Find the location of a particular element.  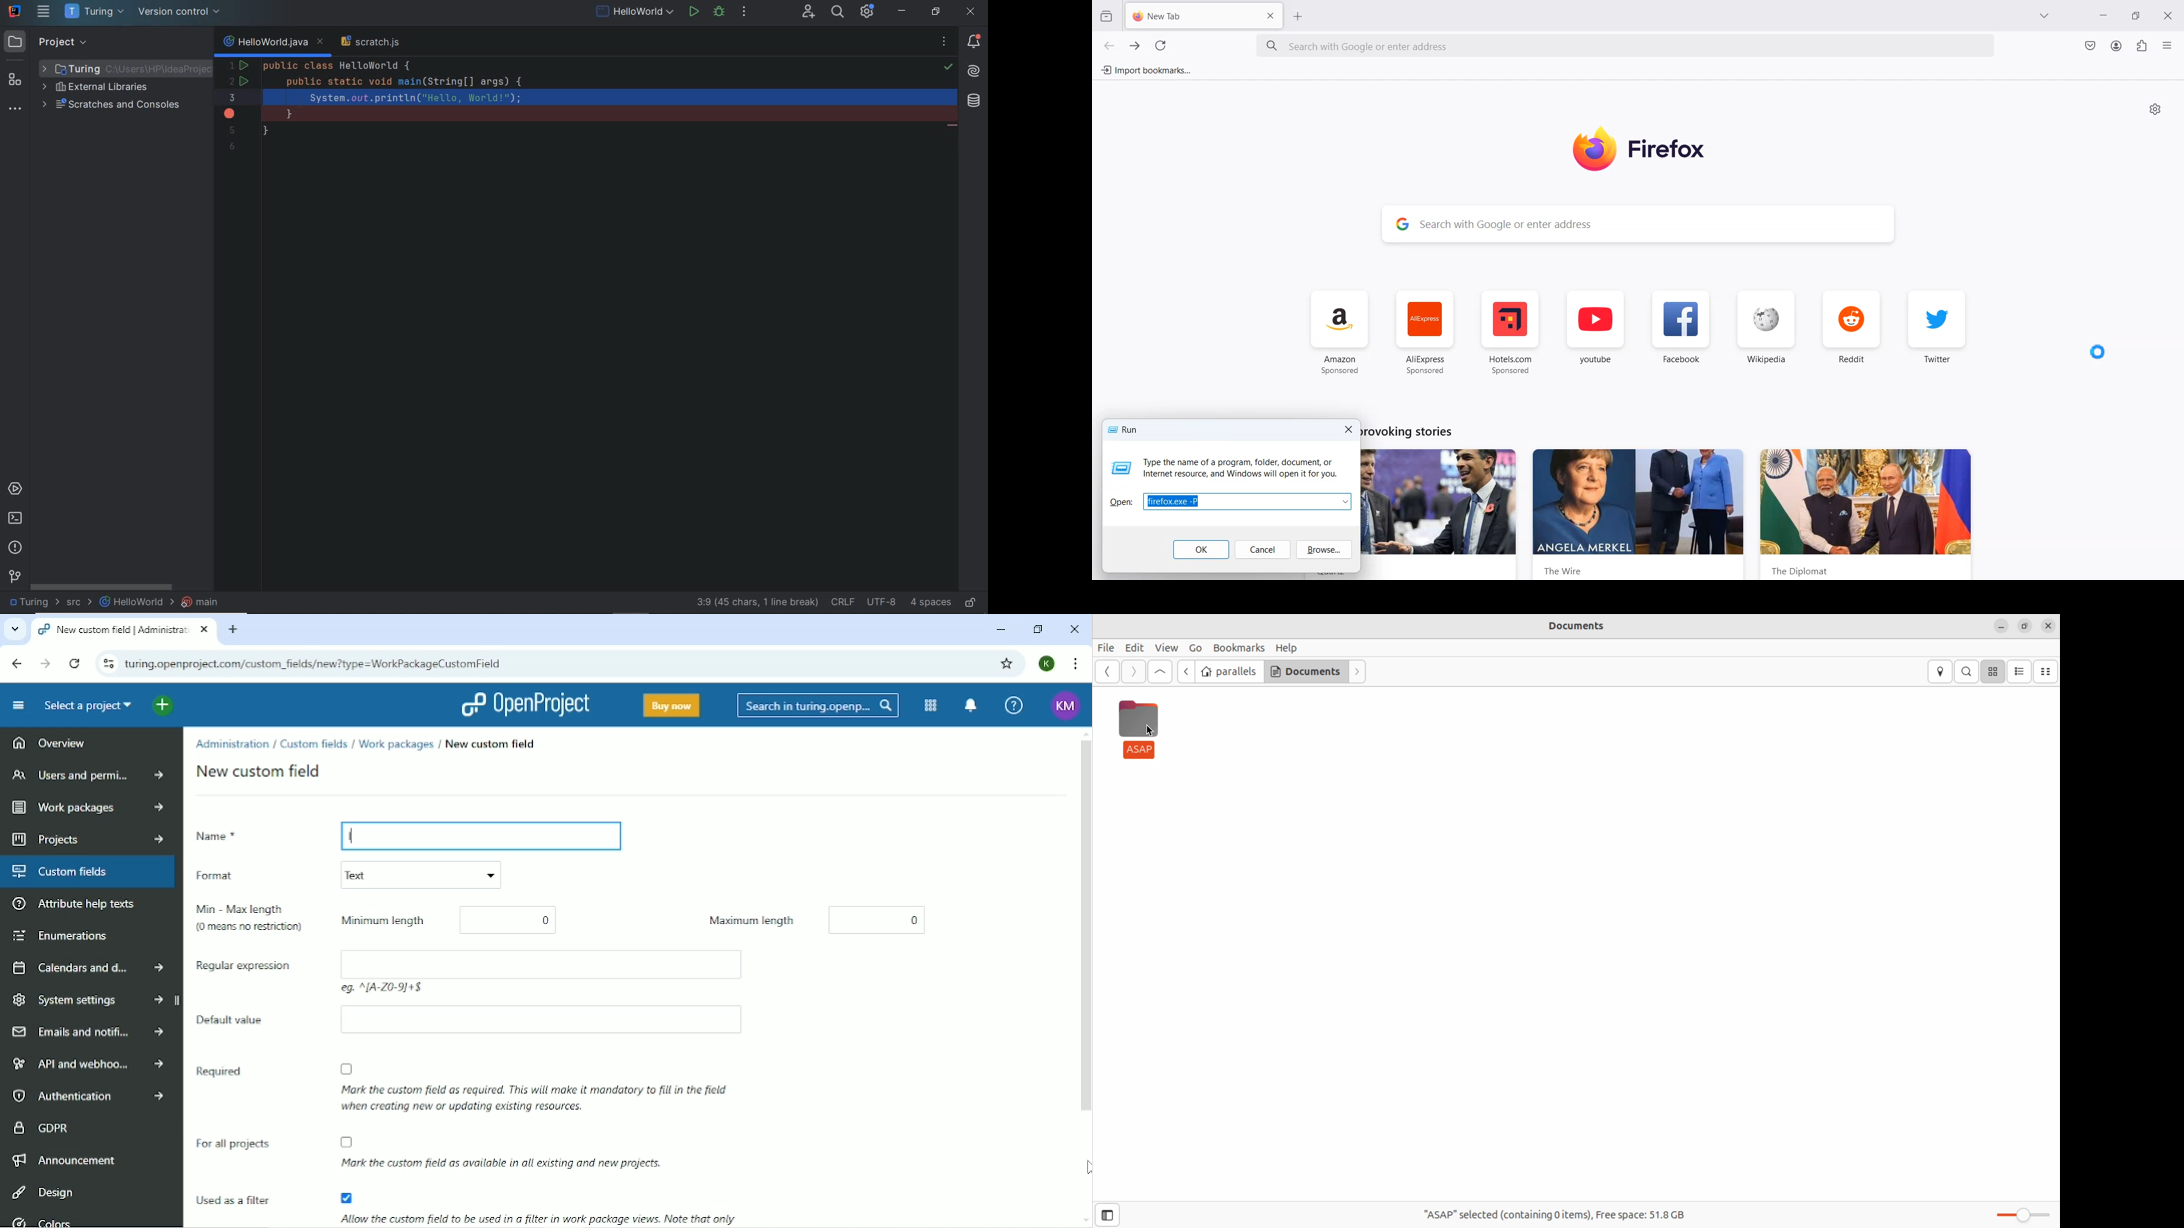

Regular expression is located at coordinates (253, 975).